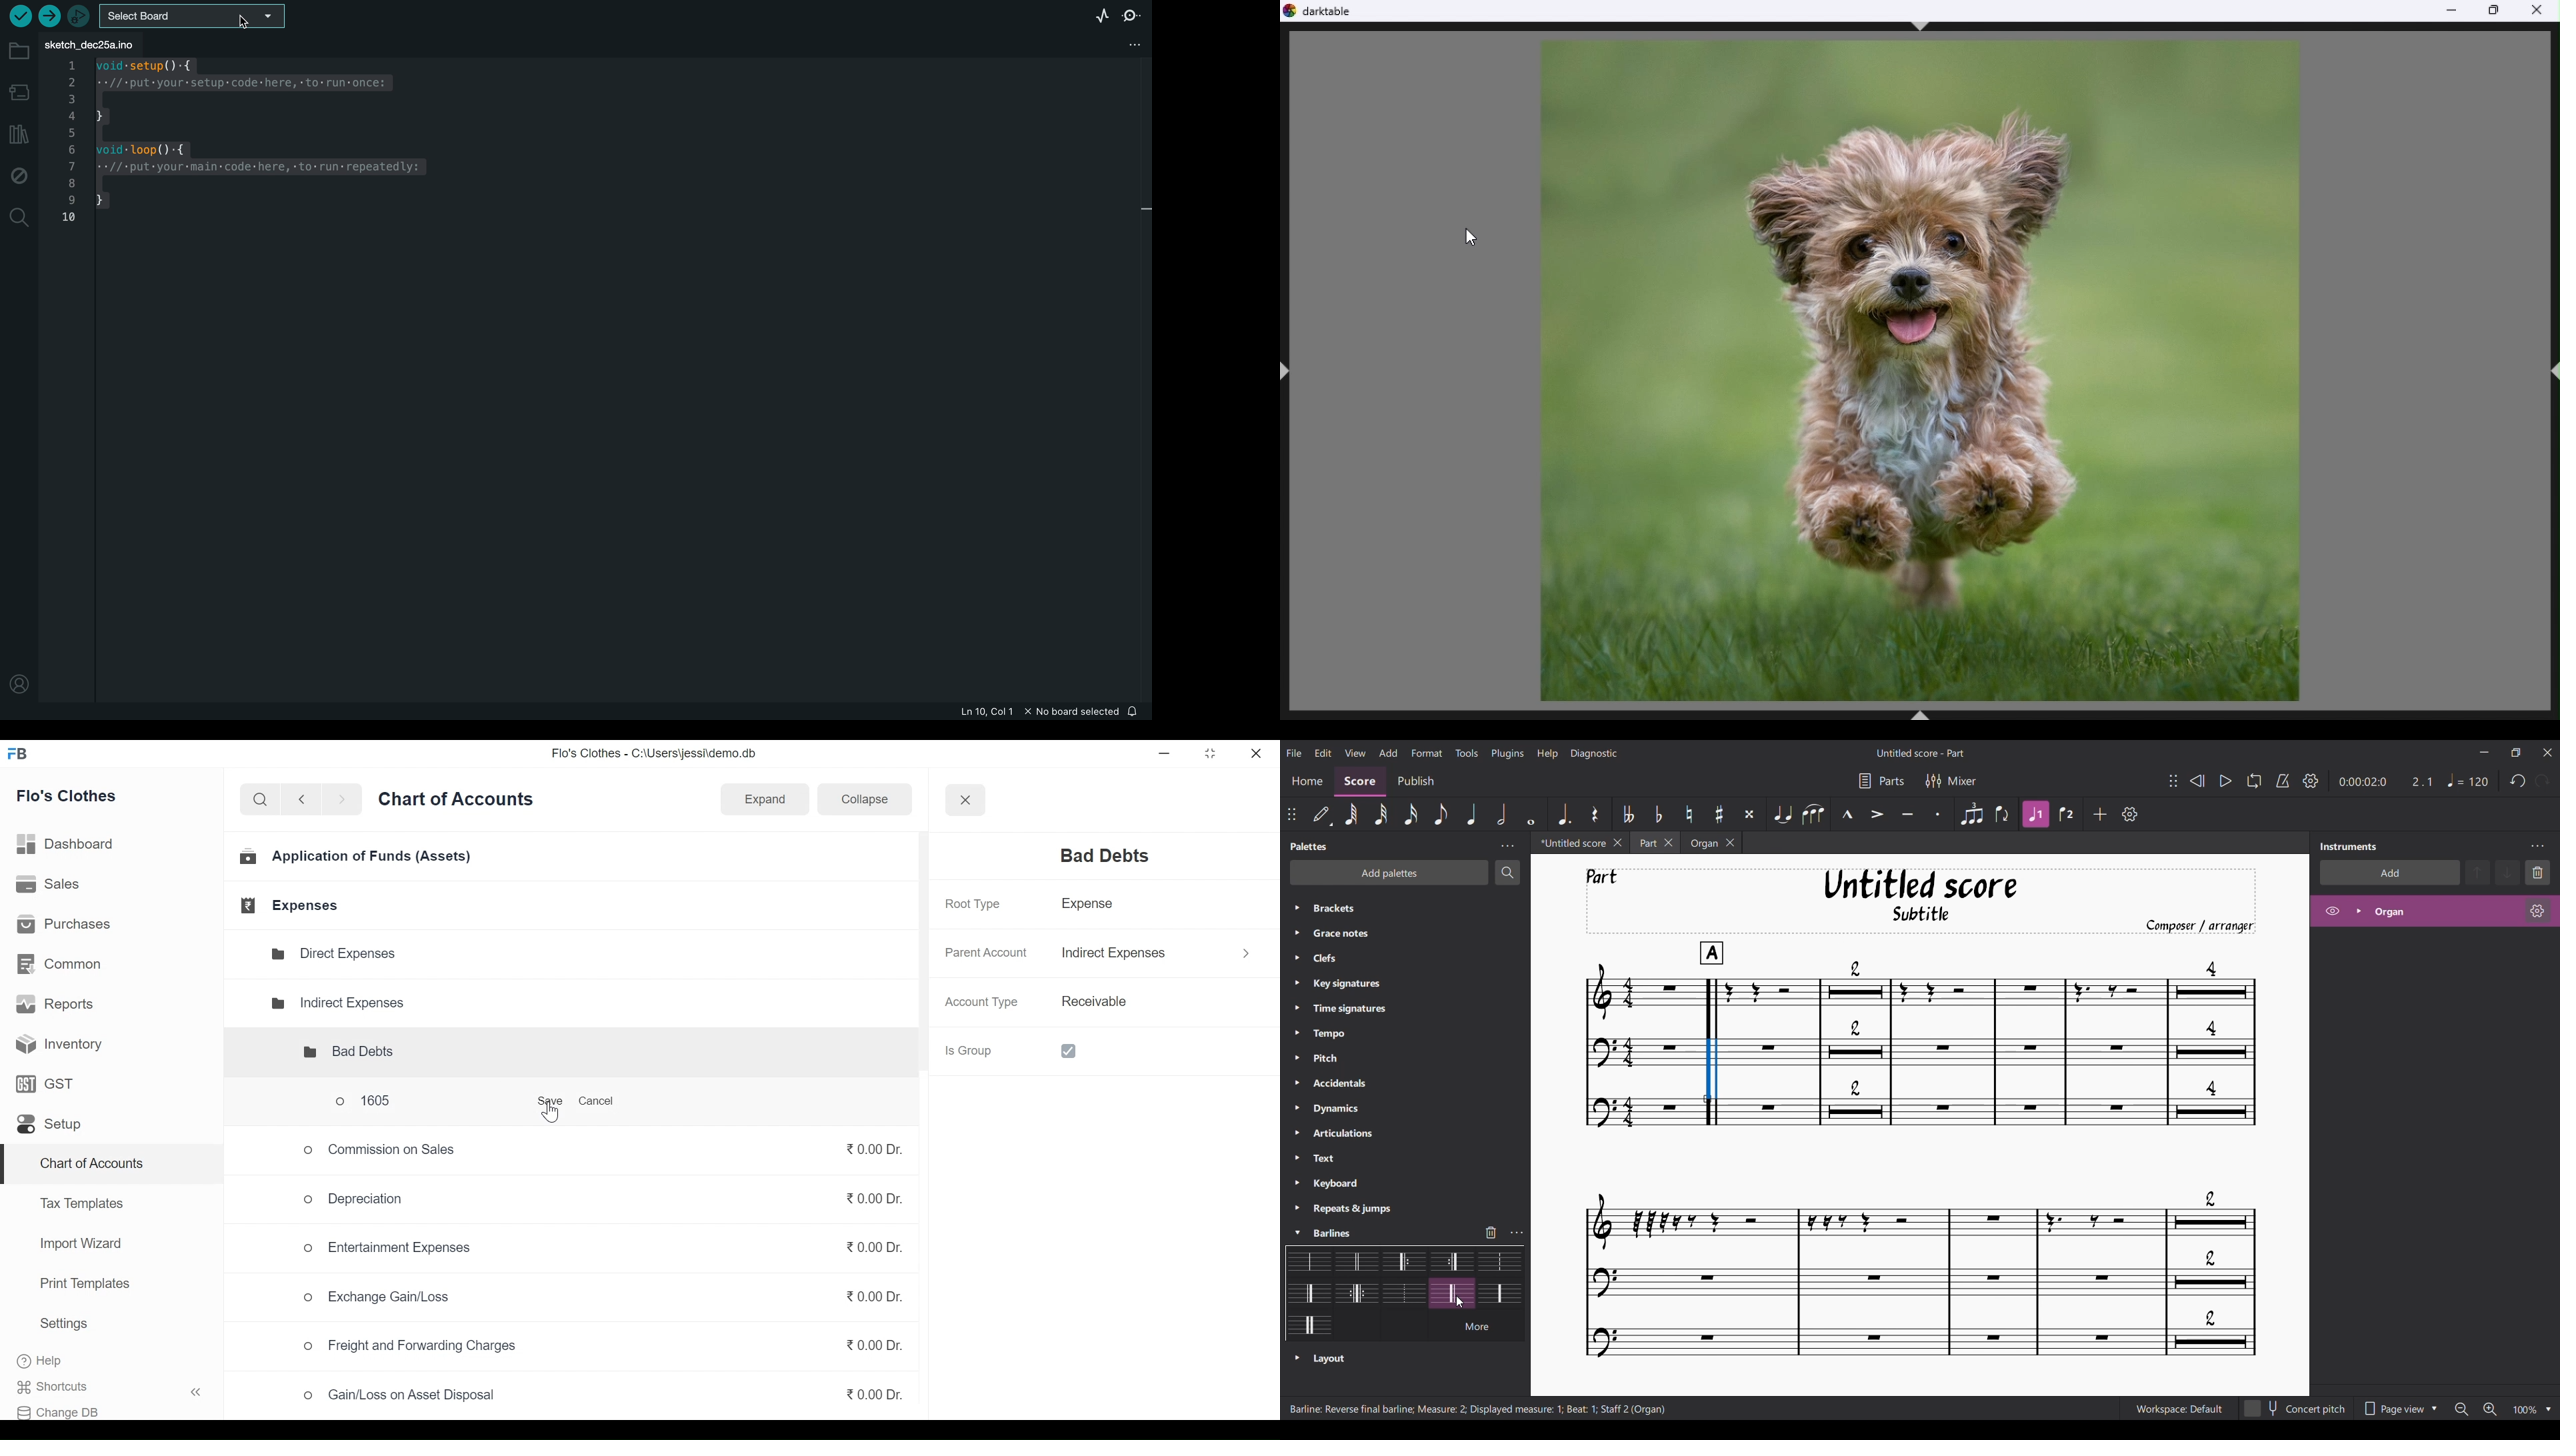  What do you see at coordinates (2540, 10) in the screenshot?
I see `Close close` at bounding box center [2540, 10].